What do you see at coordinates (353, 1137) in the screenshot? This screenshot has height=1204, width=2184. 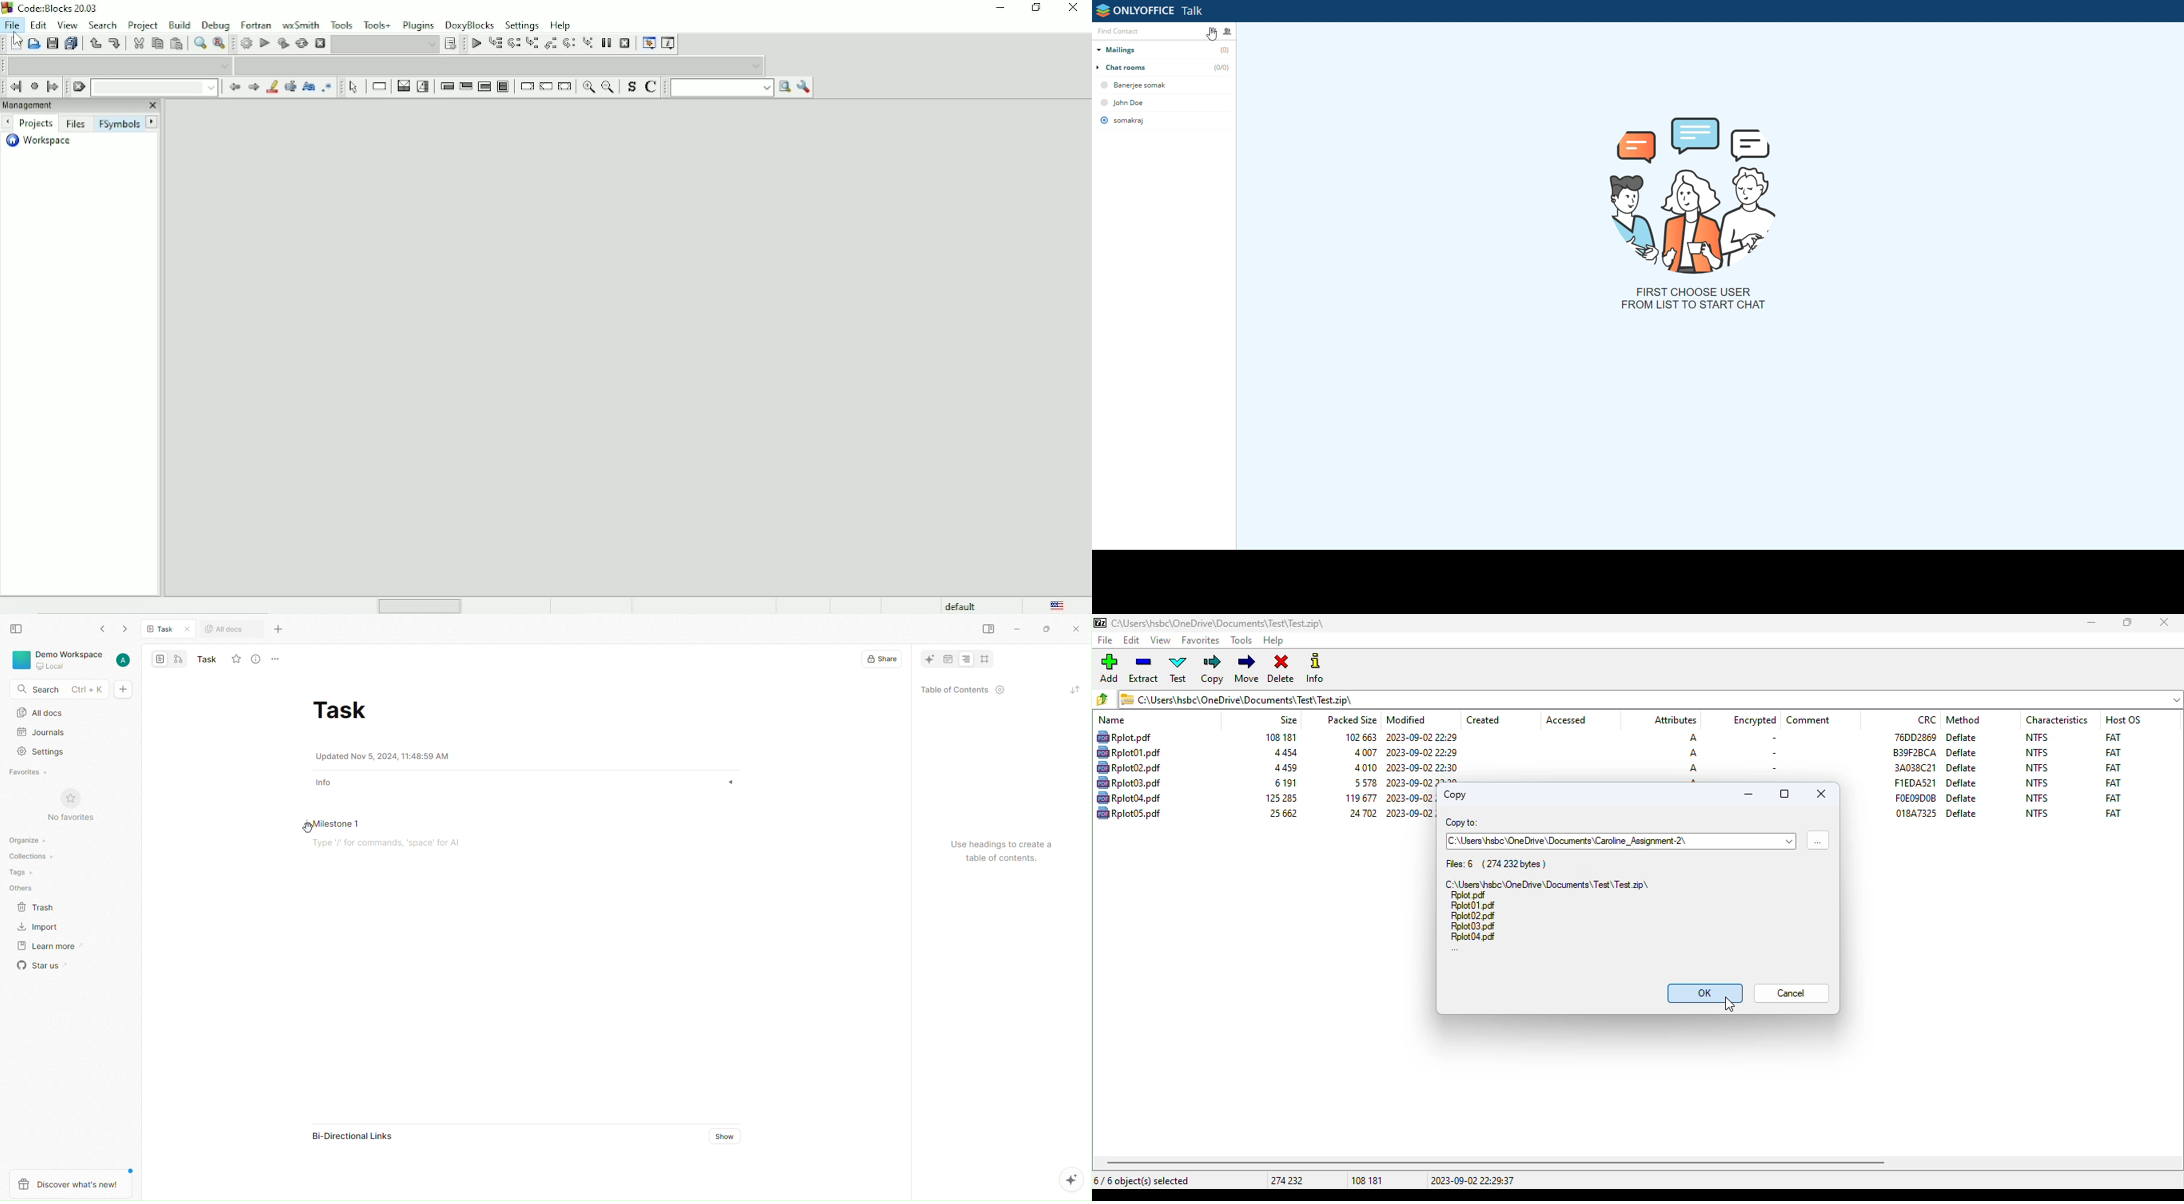 I see `Bi-Directional Links` at bounding box center [353, 1137].